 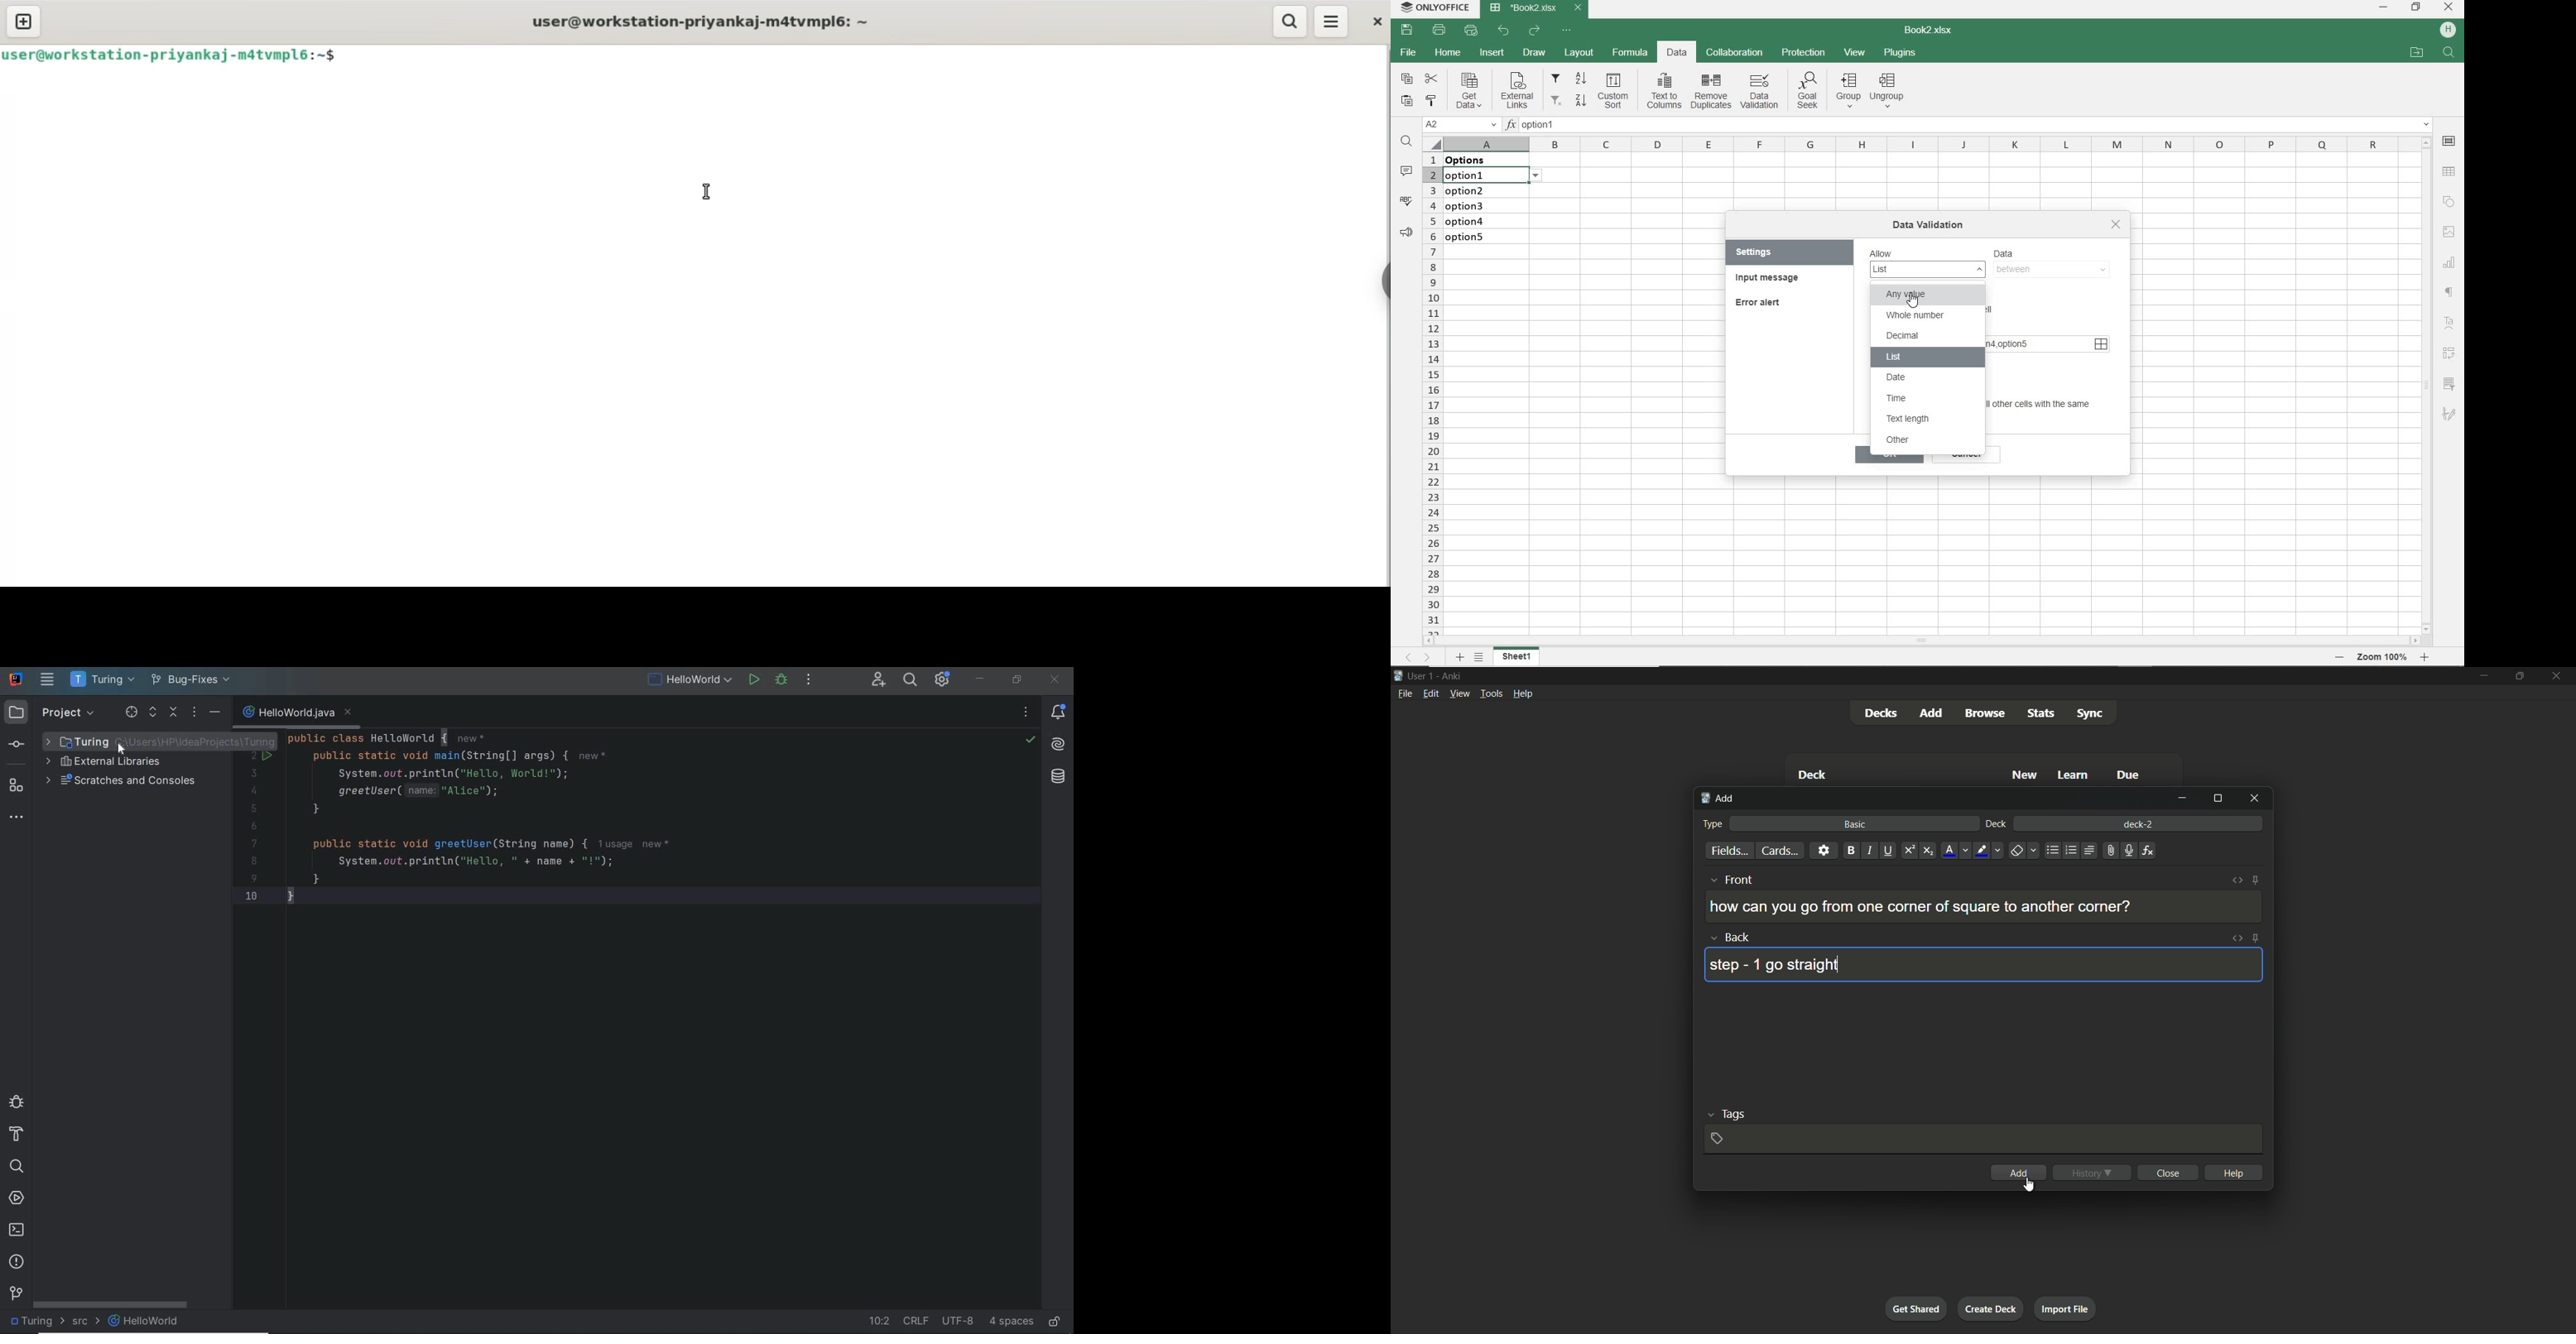 I want to click on DATA, so click(x=1678, y=54).